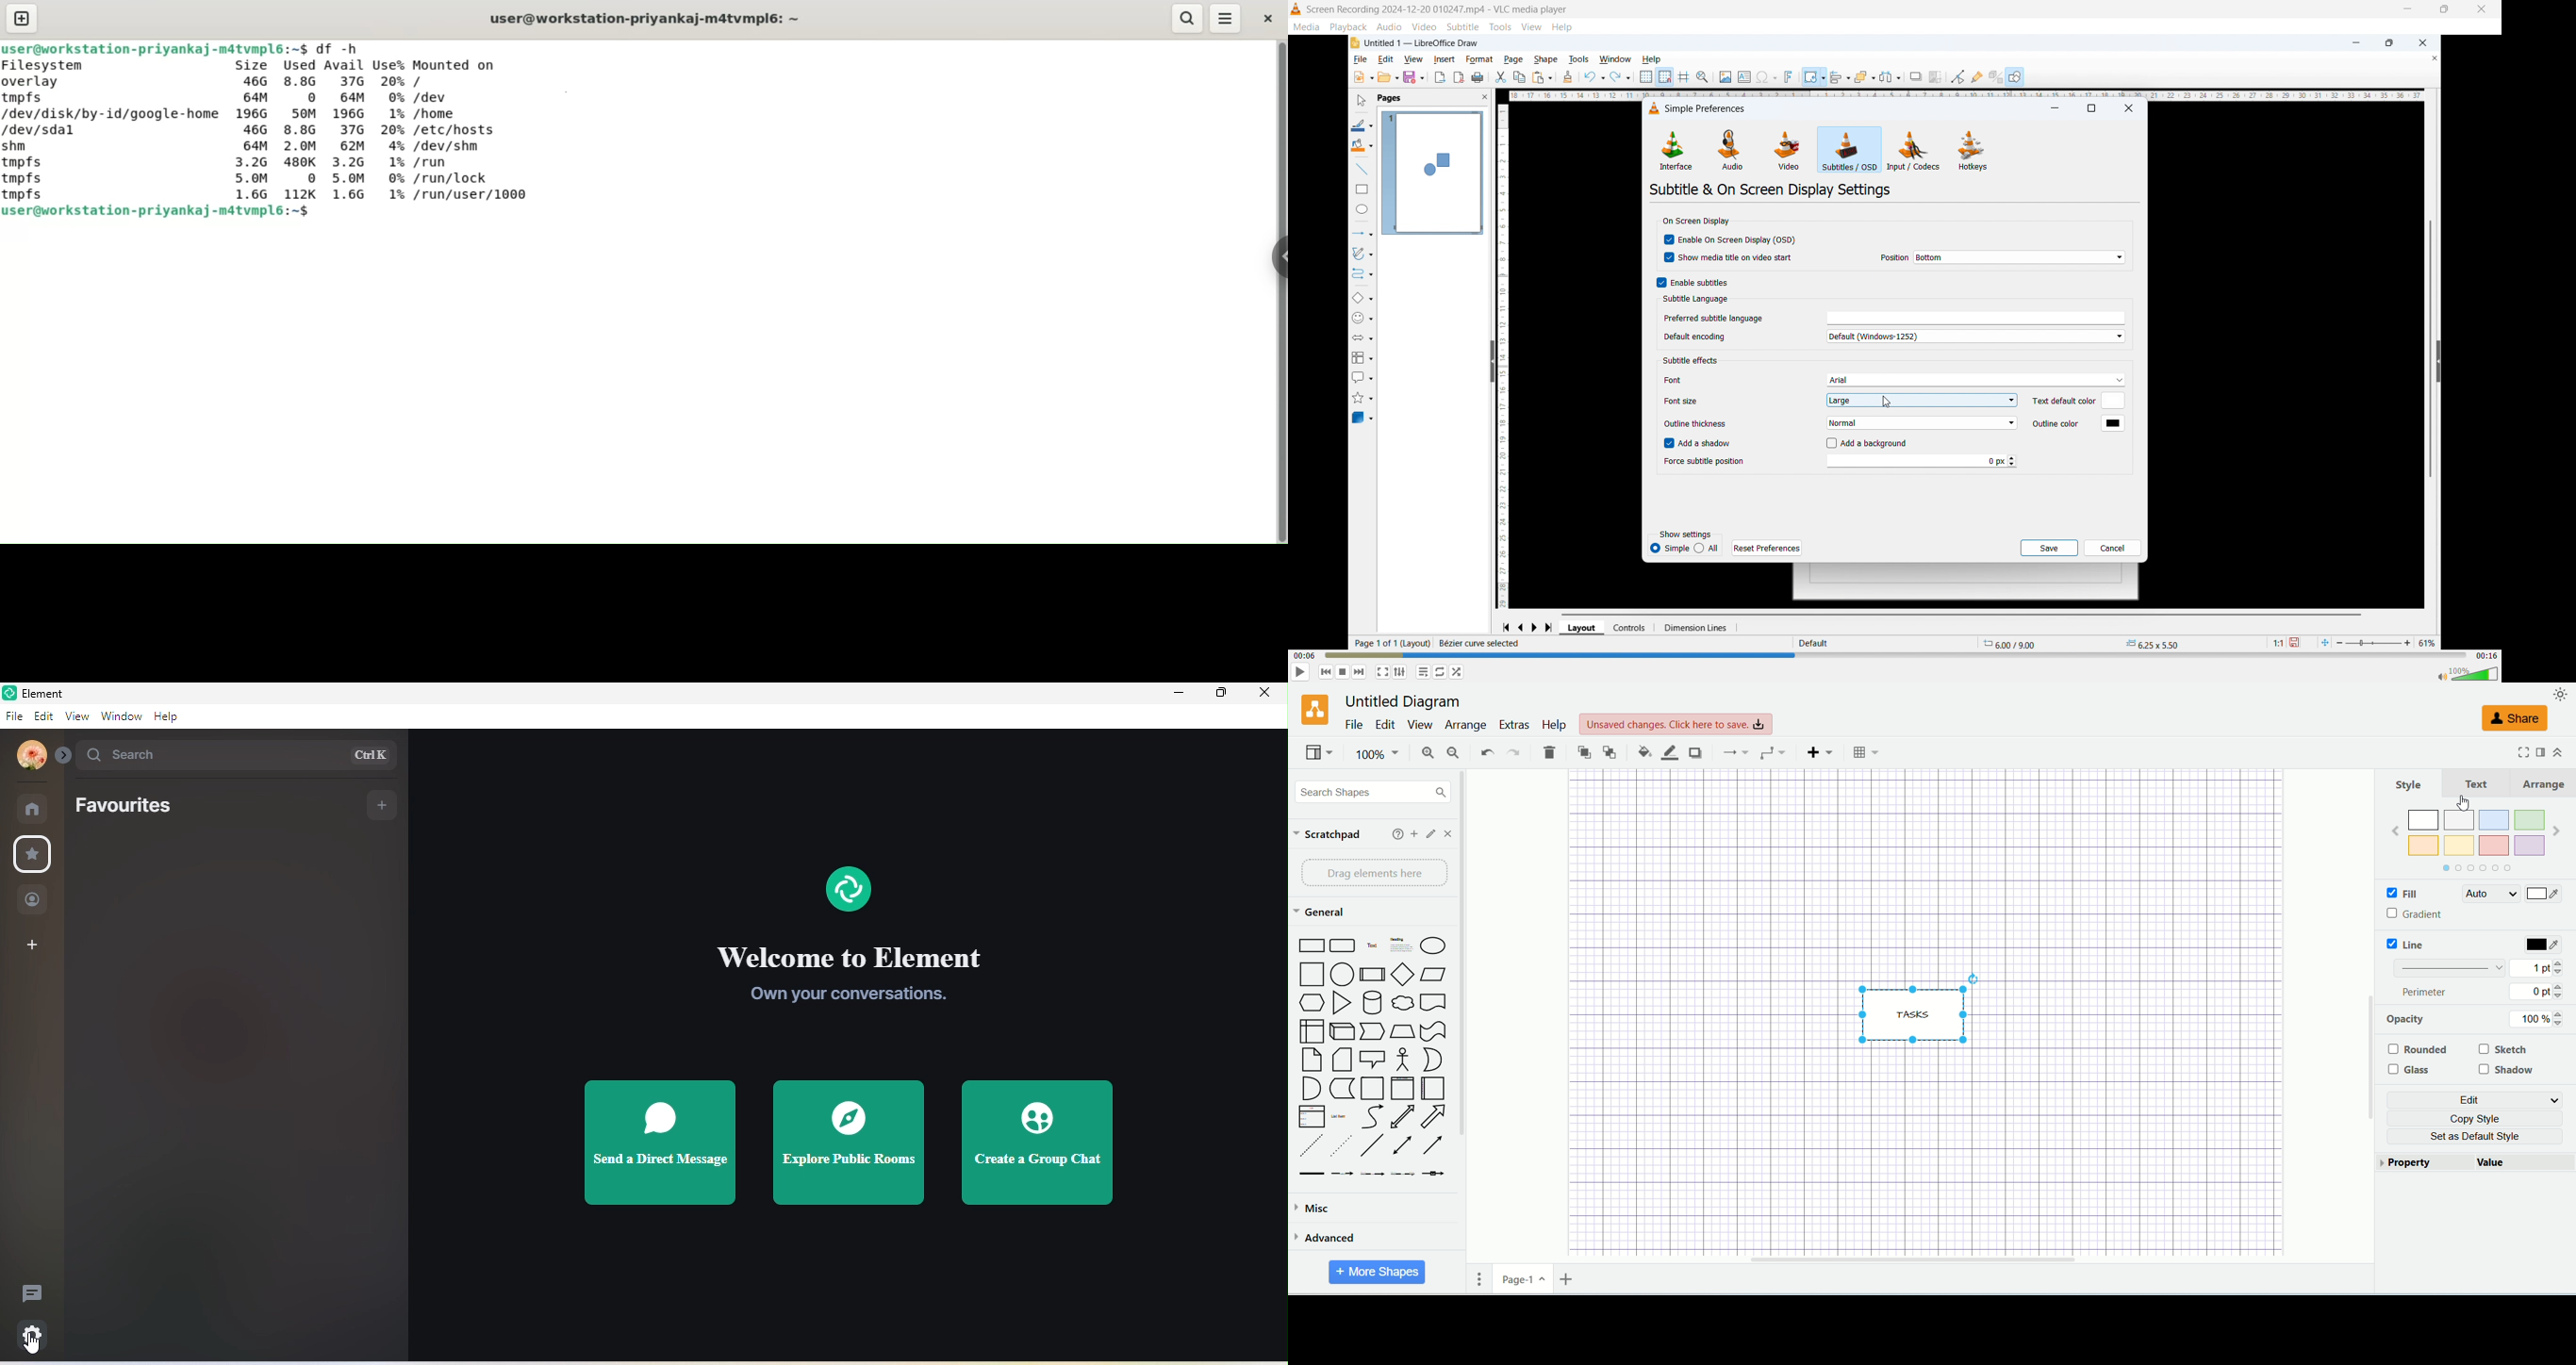 The height and width of the screenshot is (1372, 2576). I want to click on Link, so click(1311, 1174).